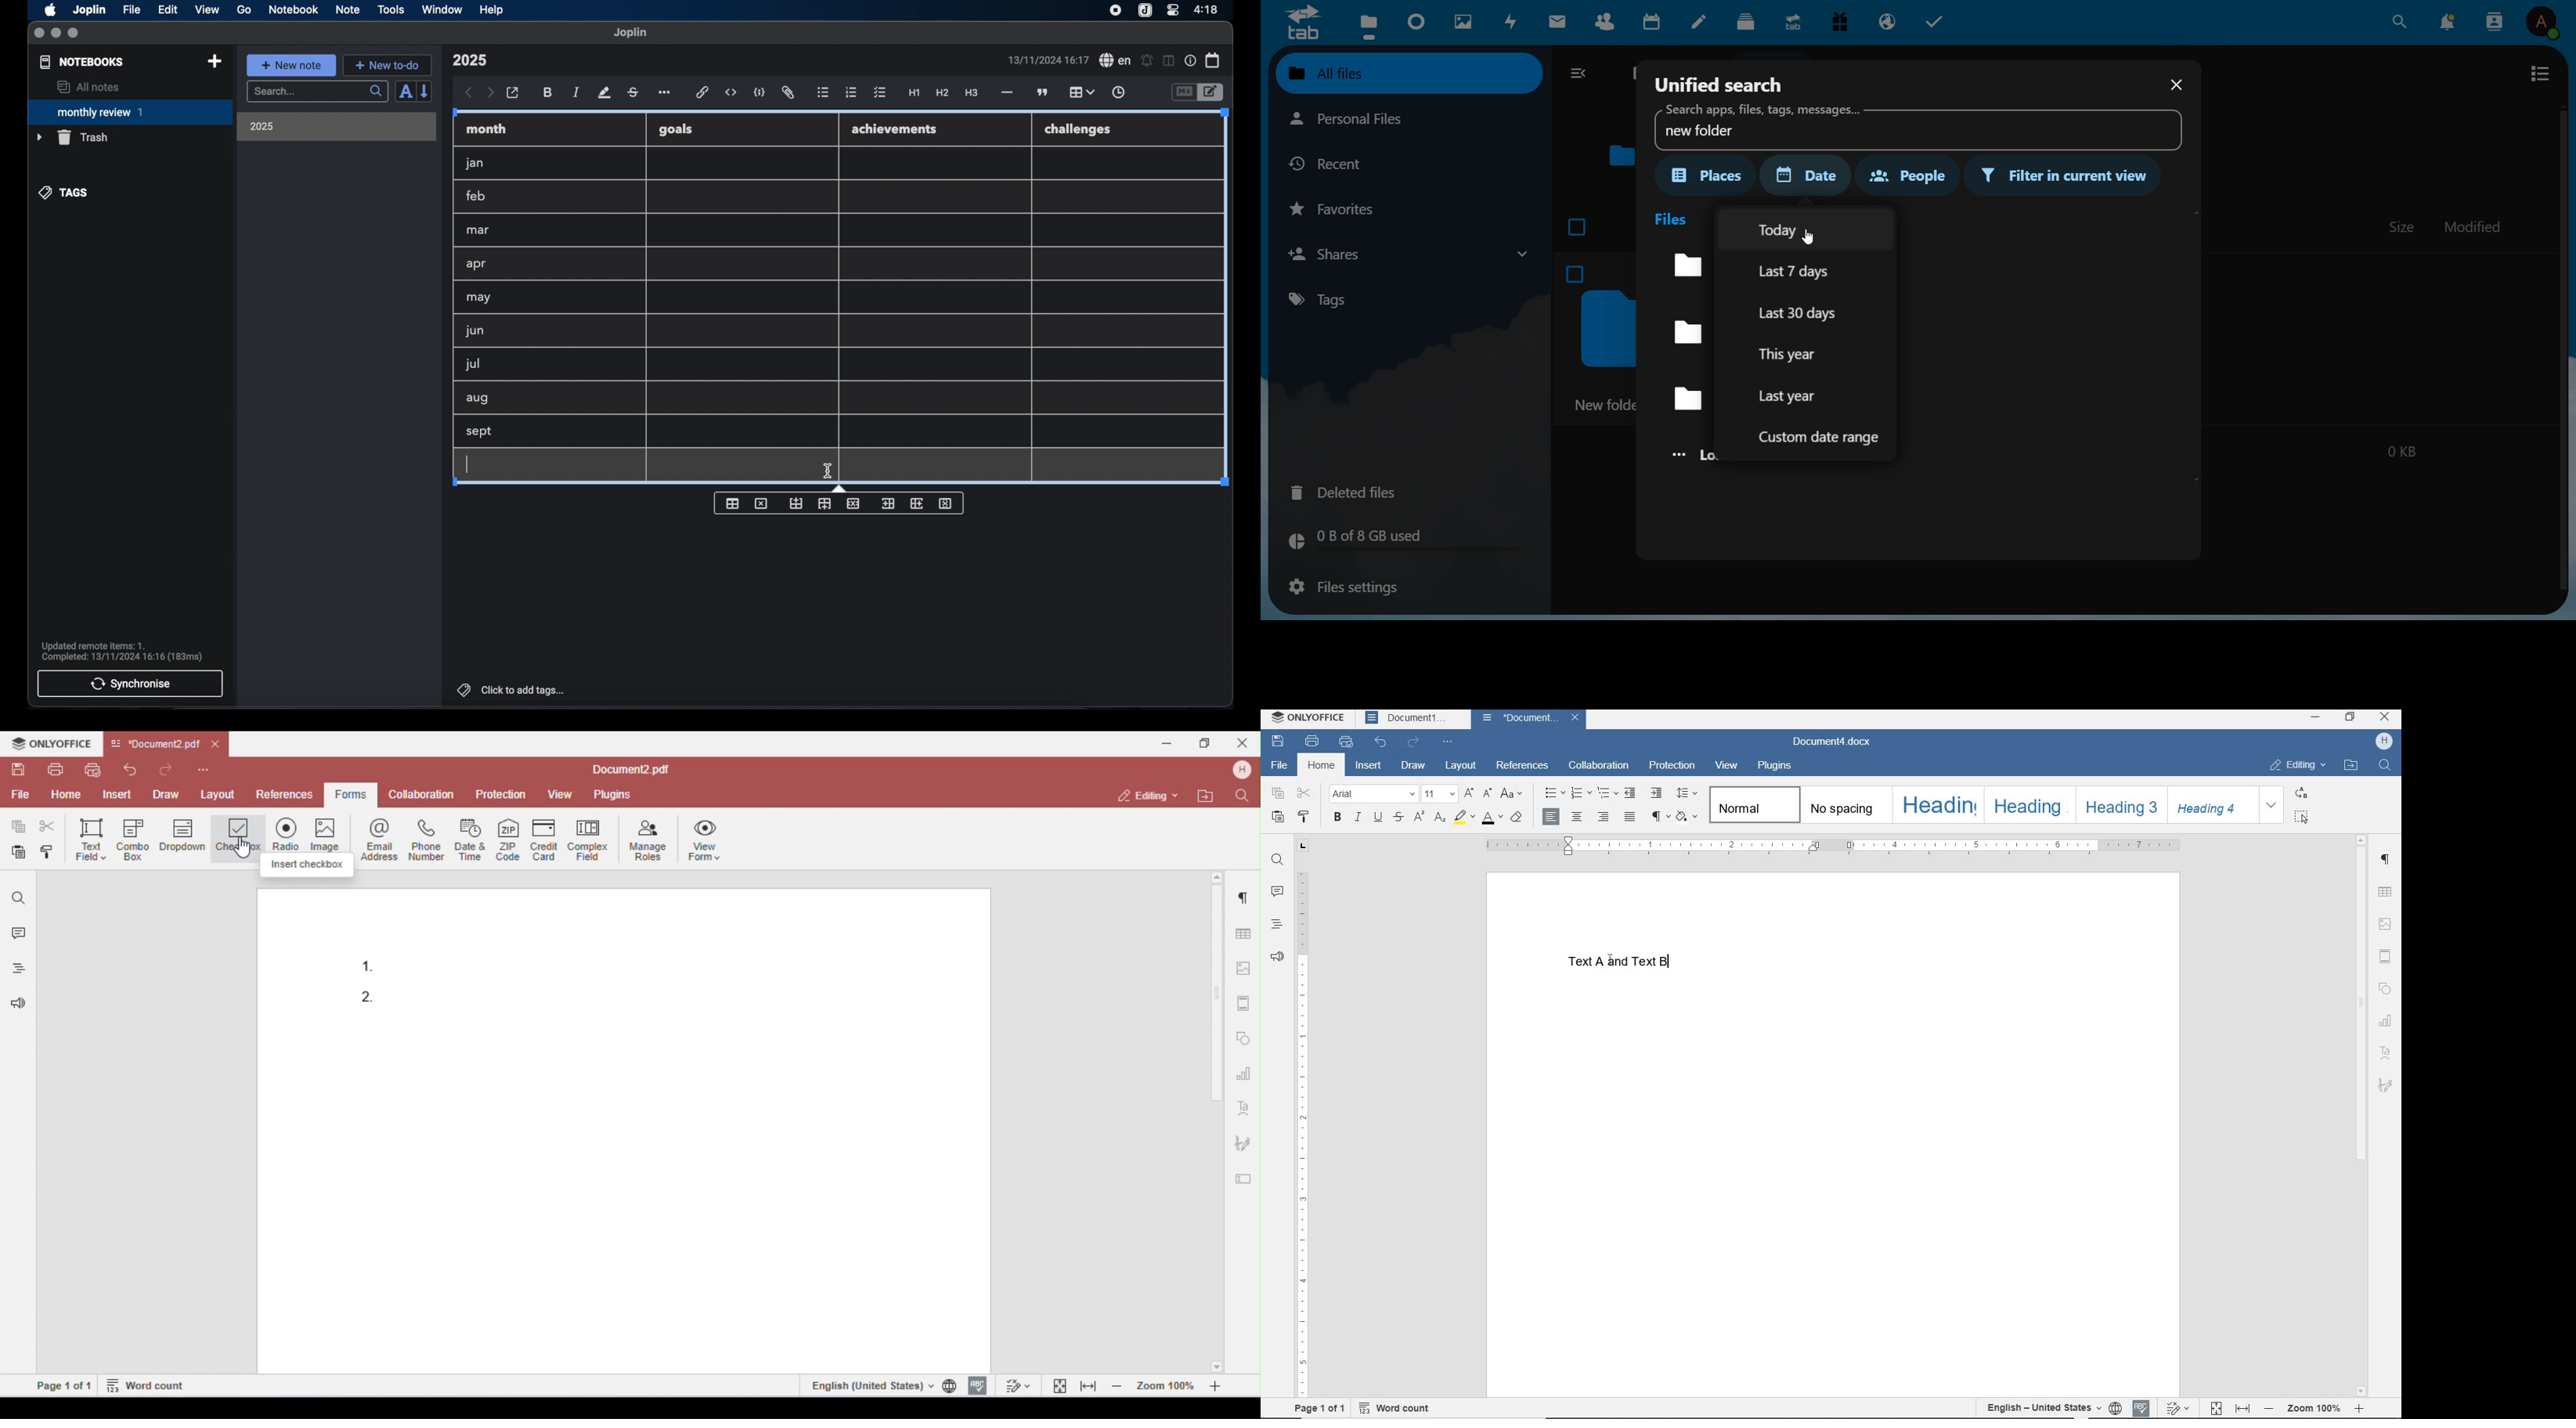  What do you see at coordinates (2386, 1052) in the screenshot?
I see `TEXT ART` at bounding box center [2386, 1052].